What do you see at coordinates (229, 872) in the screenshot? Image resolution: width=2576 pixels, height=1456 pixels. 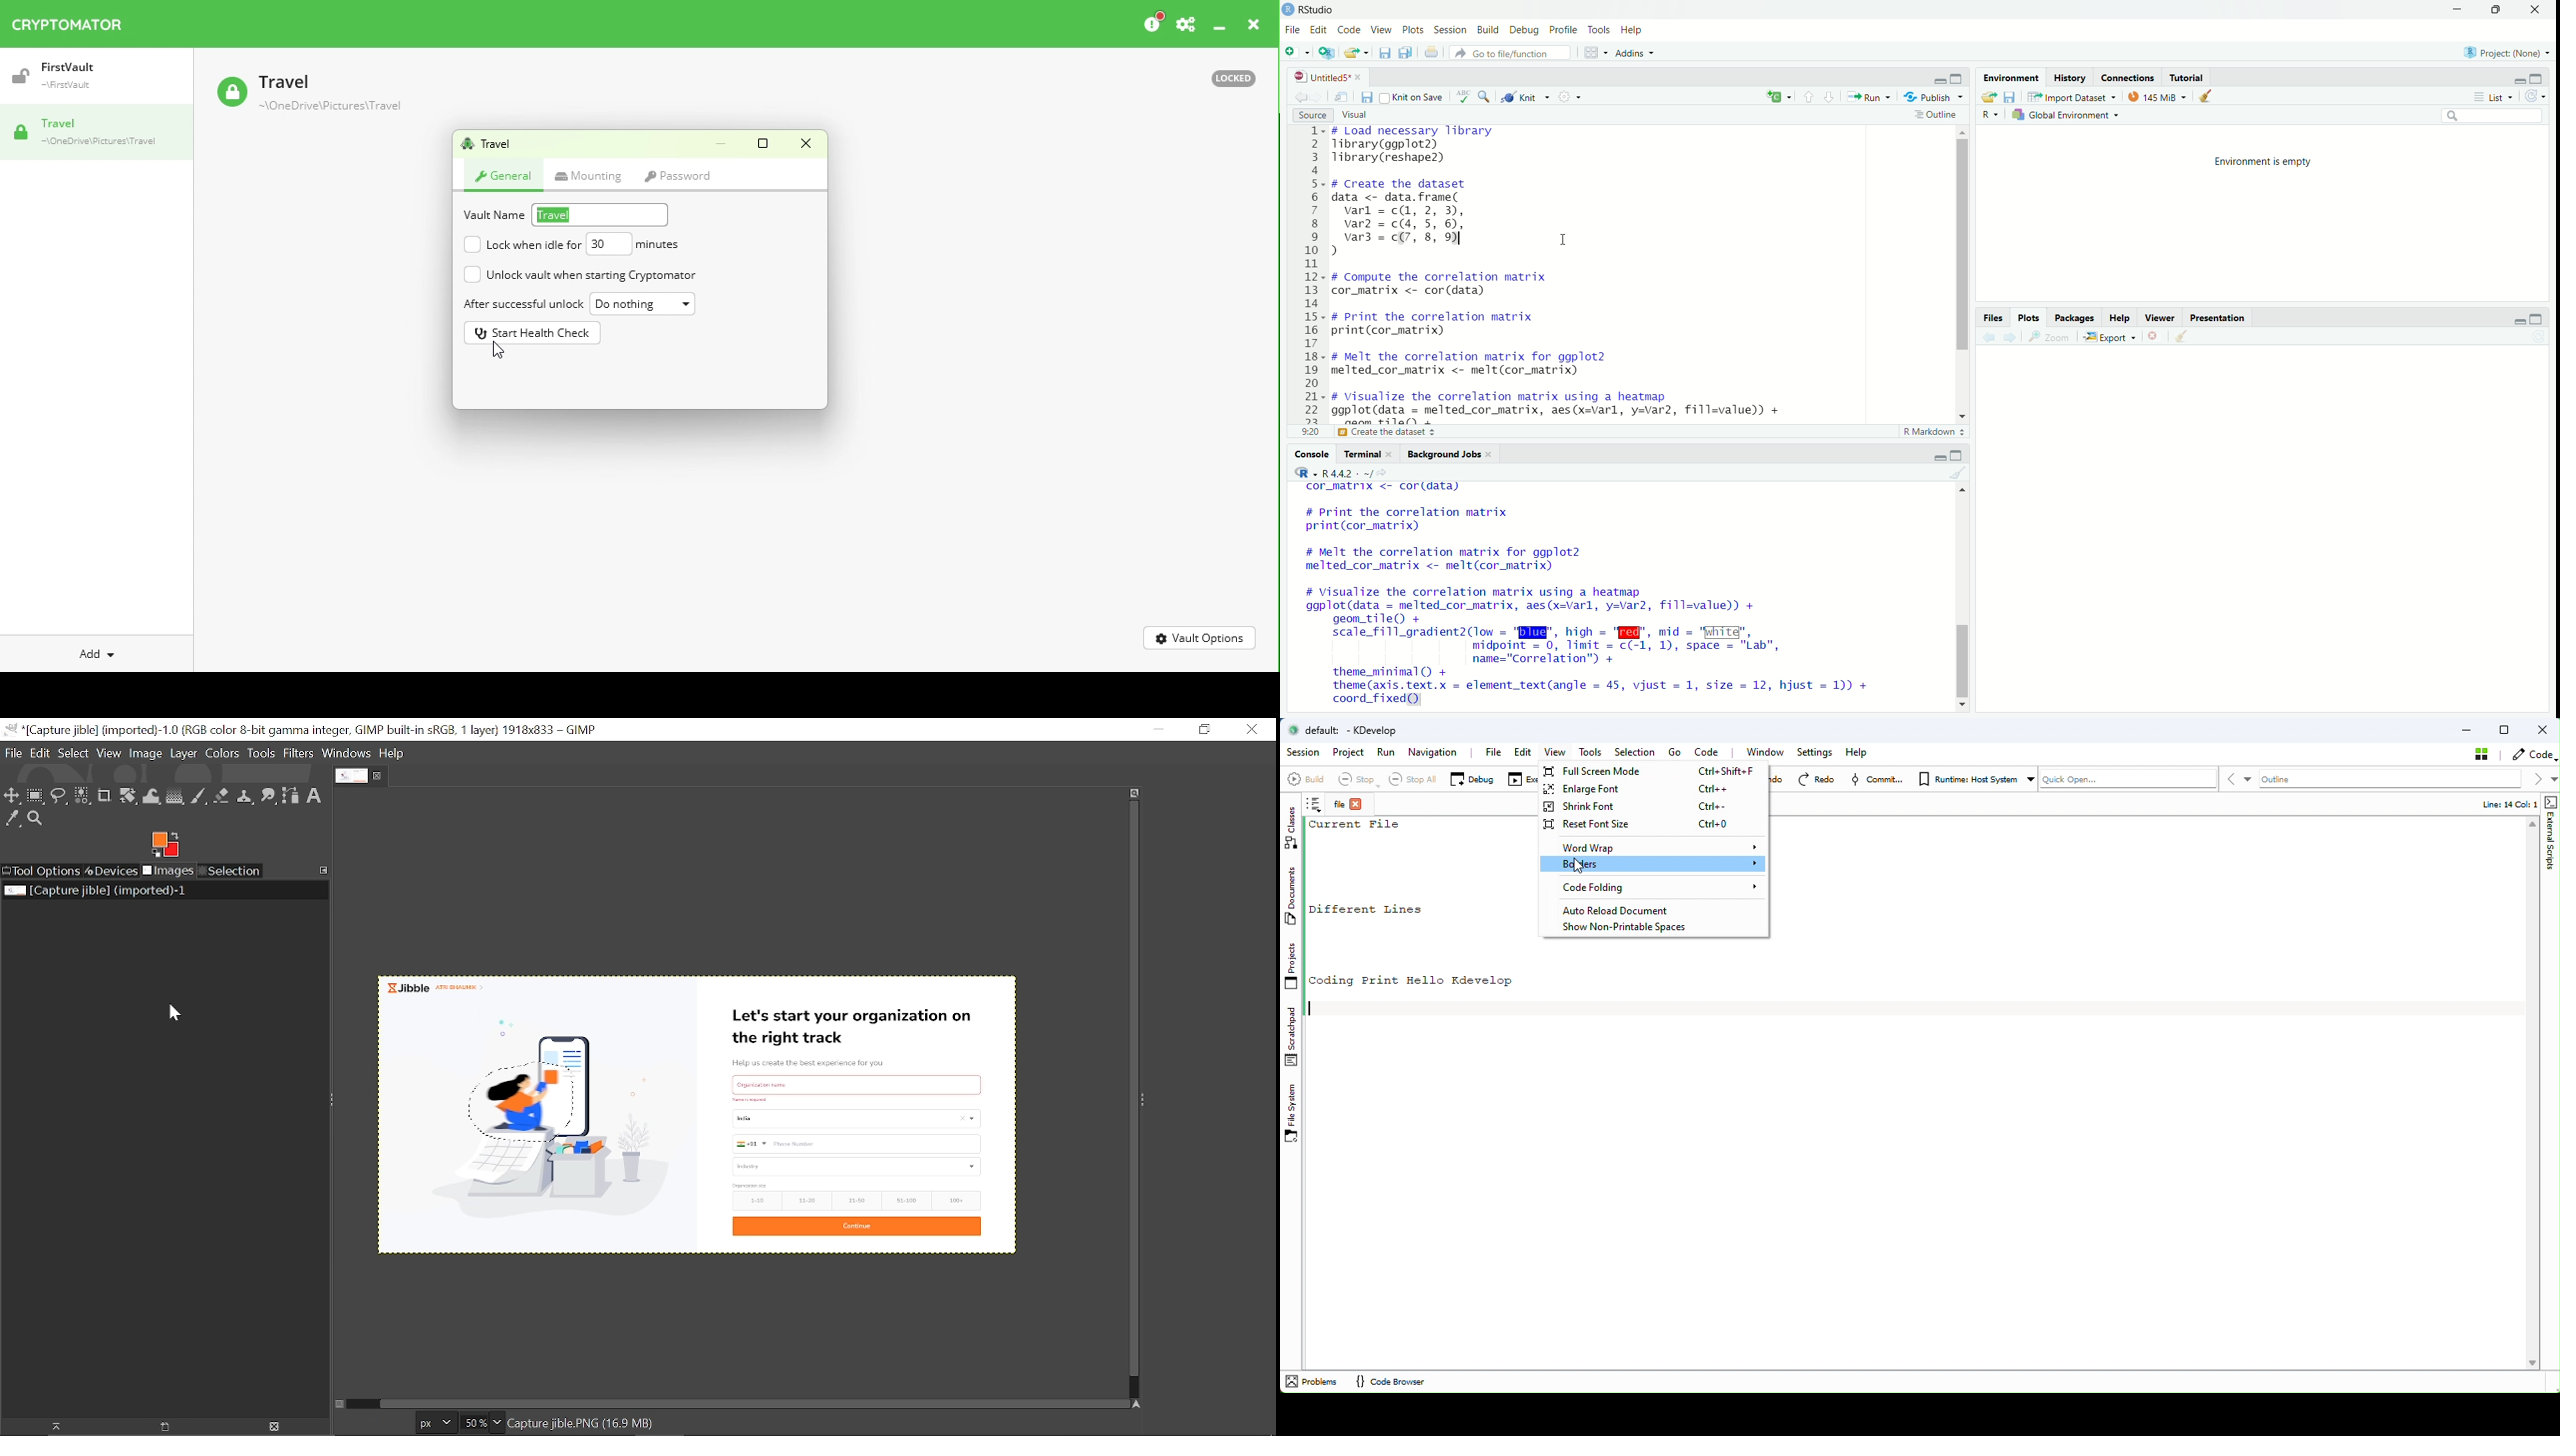 I see `Selection` at bounding box center [229, 872].